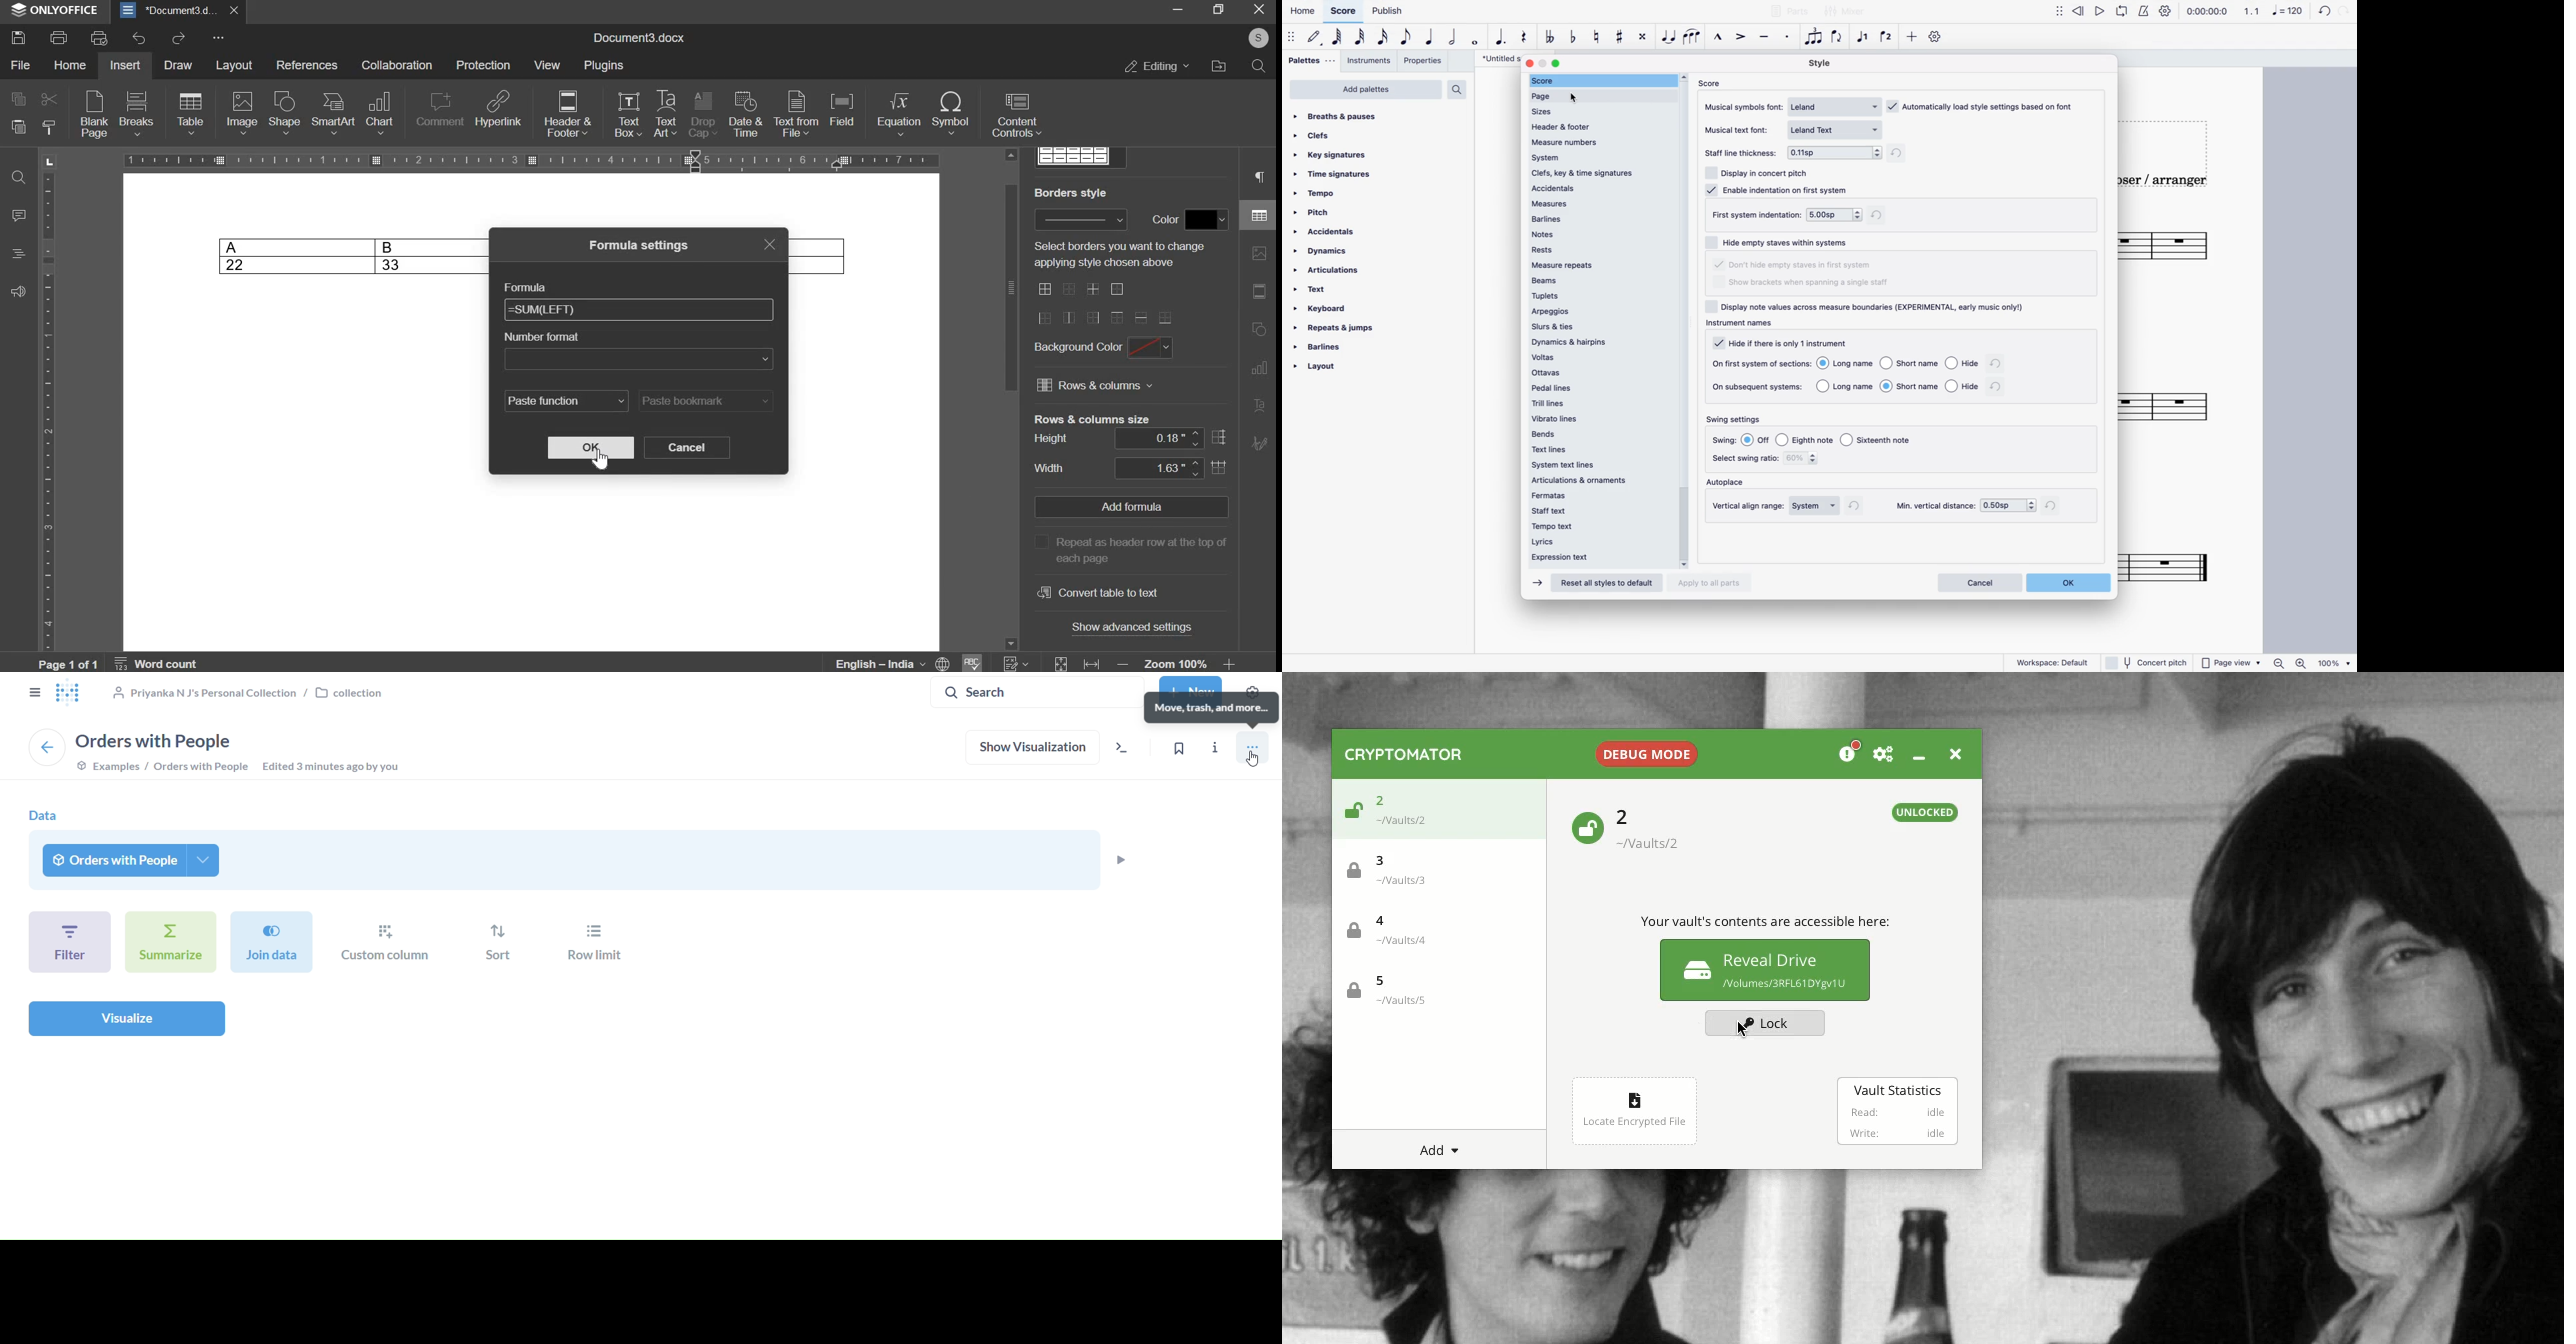  I want to click on paste, so click(16, 127).